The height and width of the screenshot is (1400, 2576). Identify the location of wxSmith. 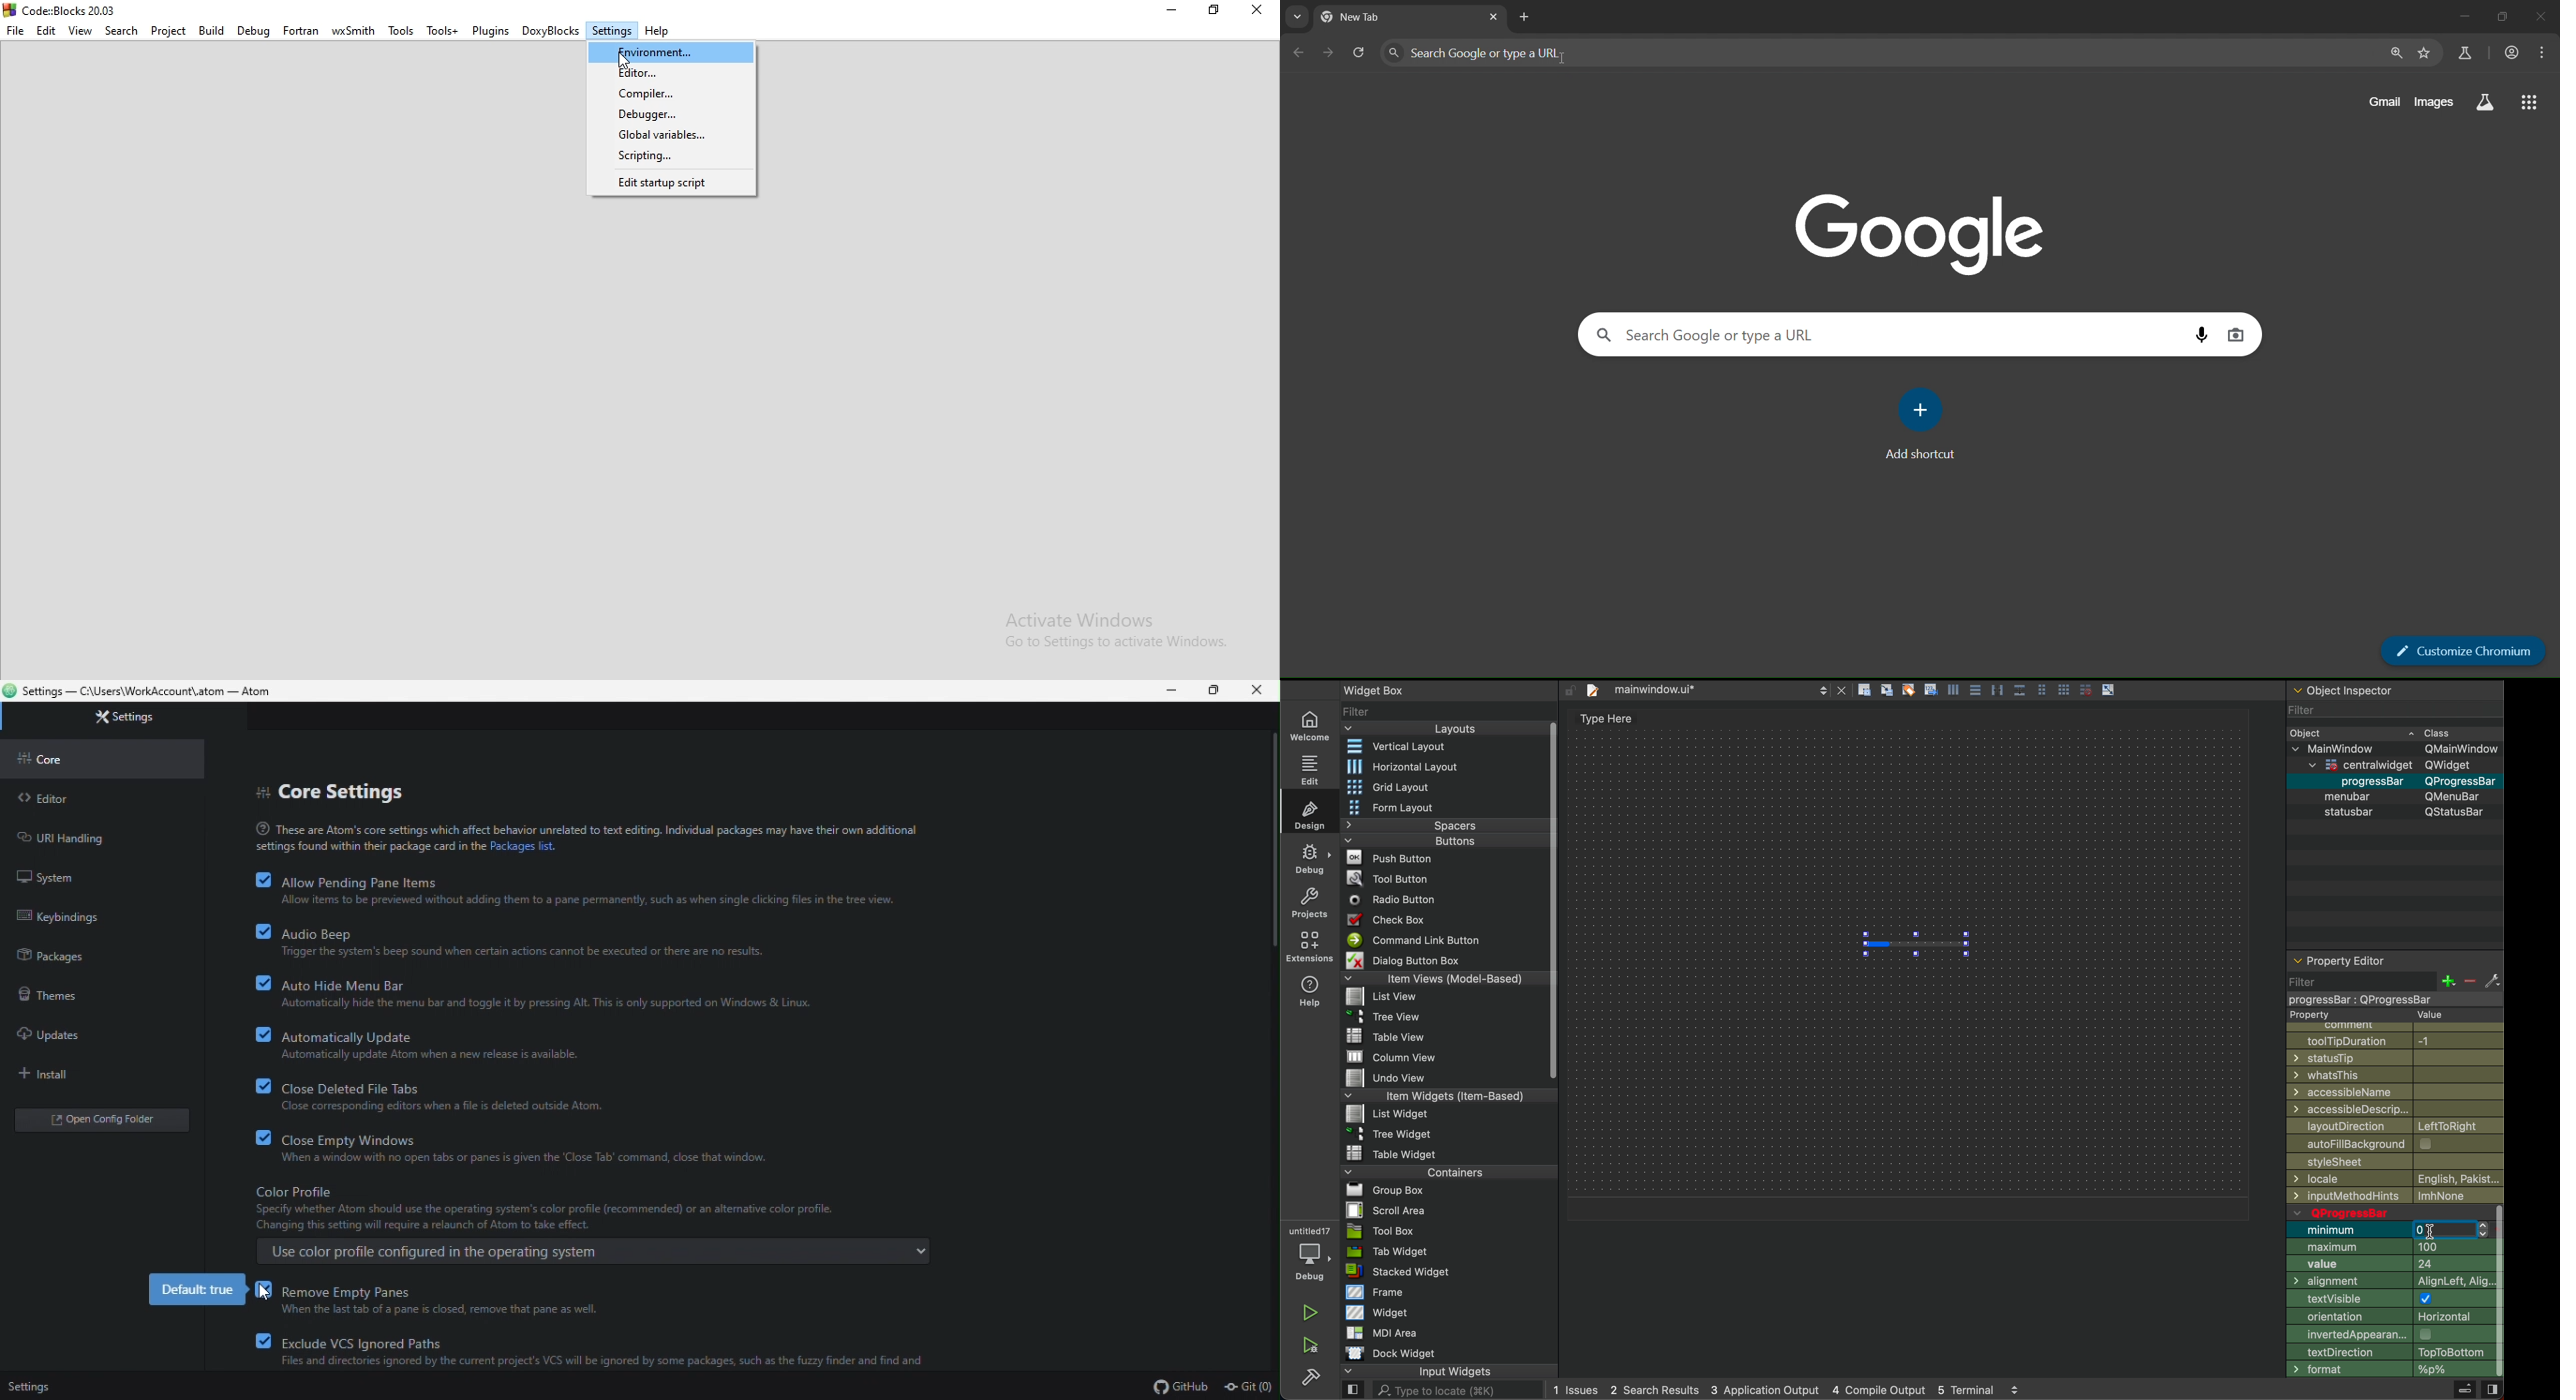
(356, 32).